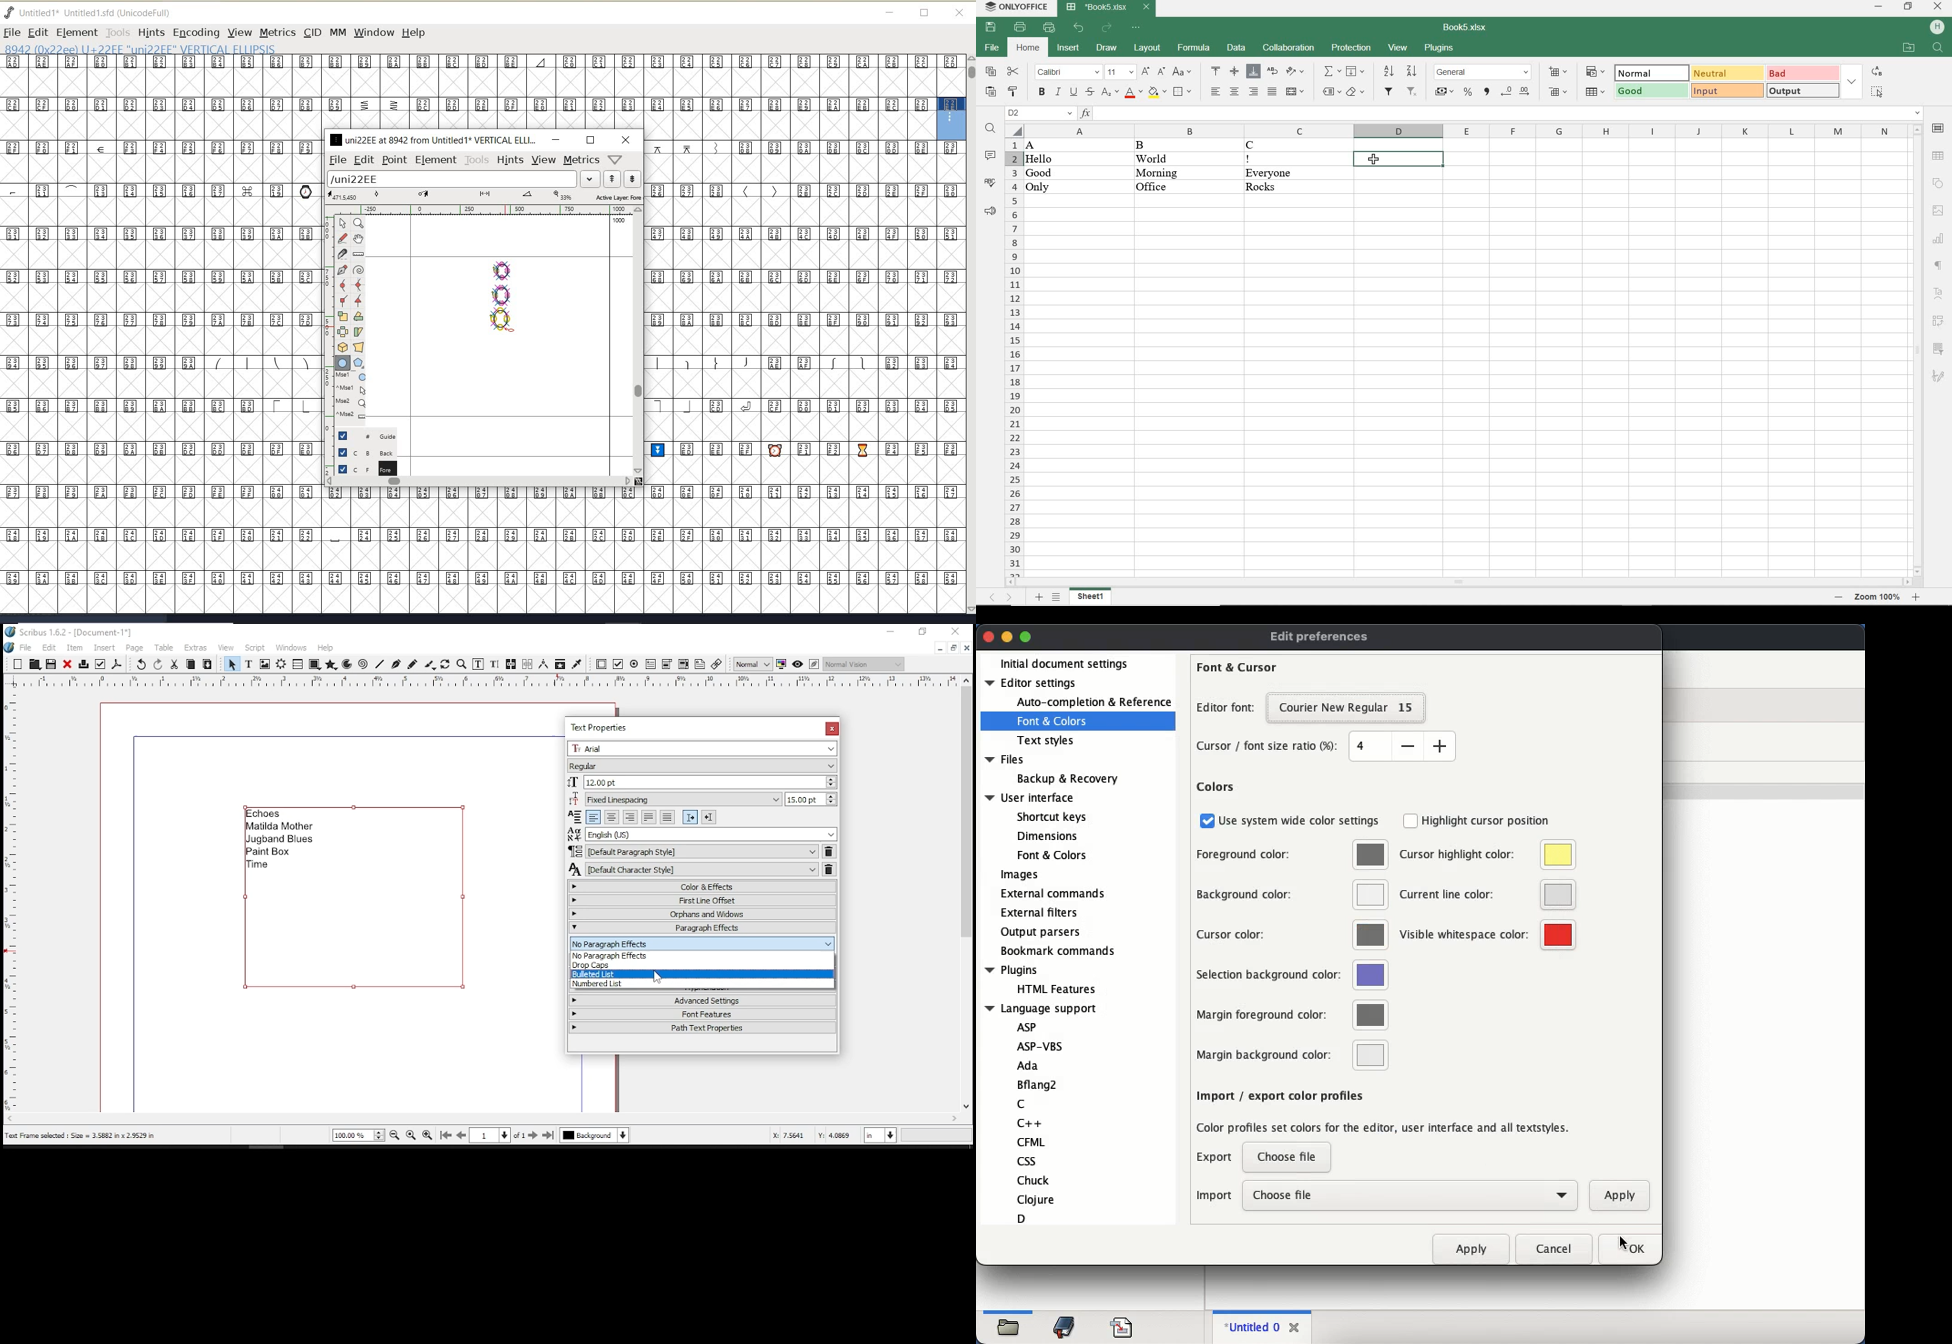  What do you see at coordinates (1407, 745) in the screenshot?
I see `decrease cursor/font size ratio` at bounding box center [1407, 745].